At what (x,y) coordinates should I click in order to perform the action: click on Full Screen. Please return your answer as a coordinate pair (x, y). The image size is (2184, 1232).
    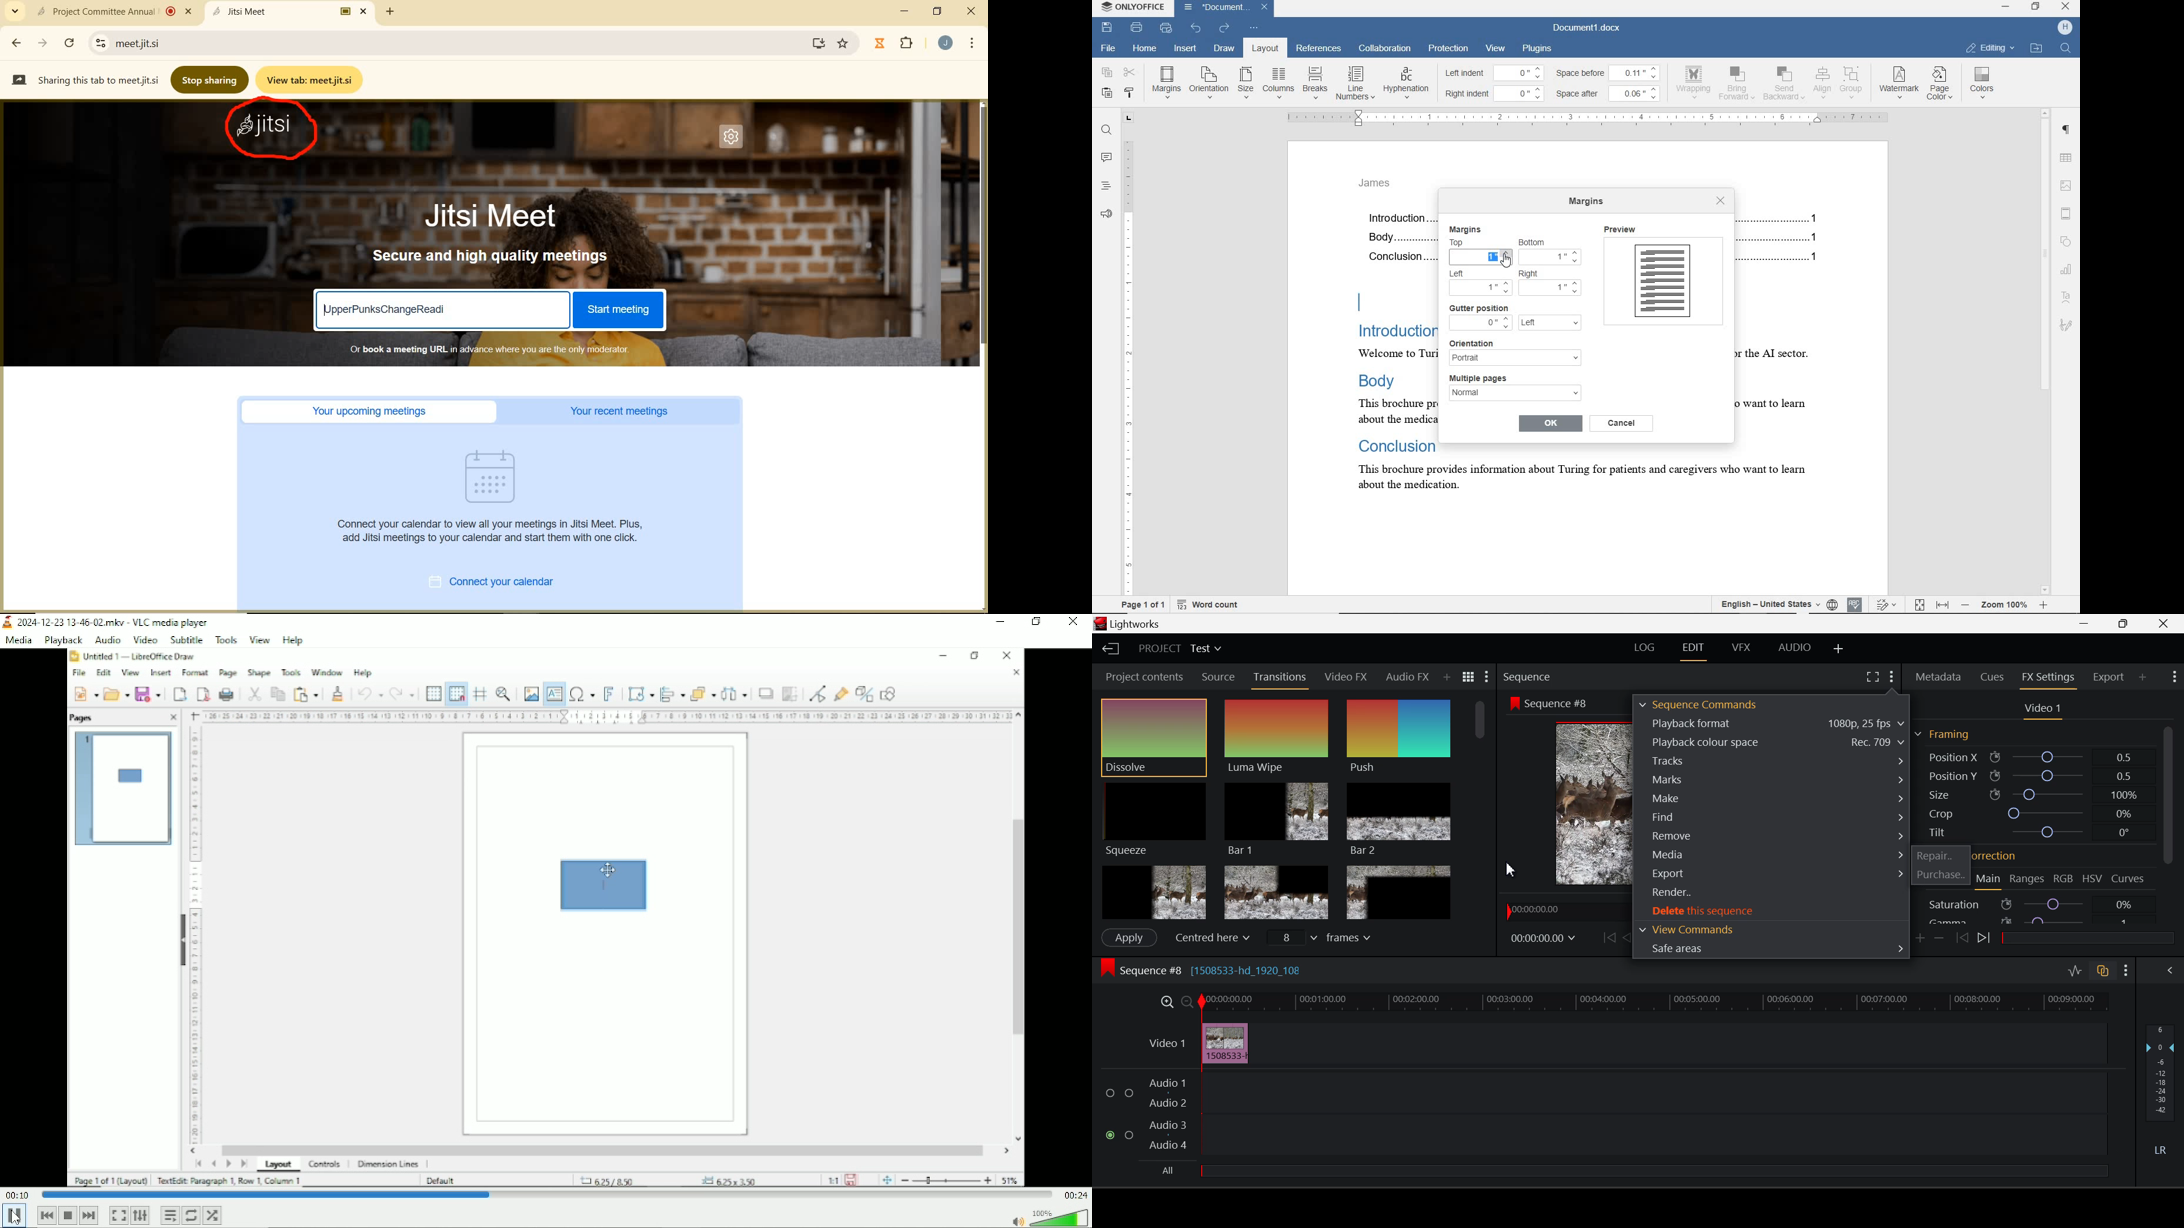
    Looking at the image, I should click on (1872, 677).